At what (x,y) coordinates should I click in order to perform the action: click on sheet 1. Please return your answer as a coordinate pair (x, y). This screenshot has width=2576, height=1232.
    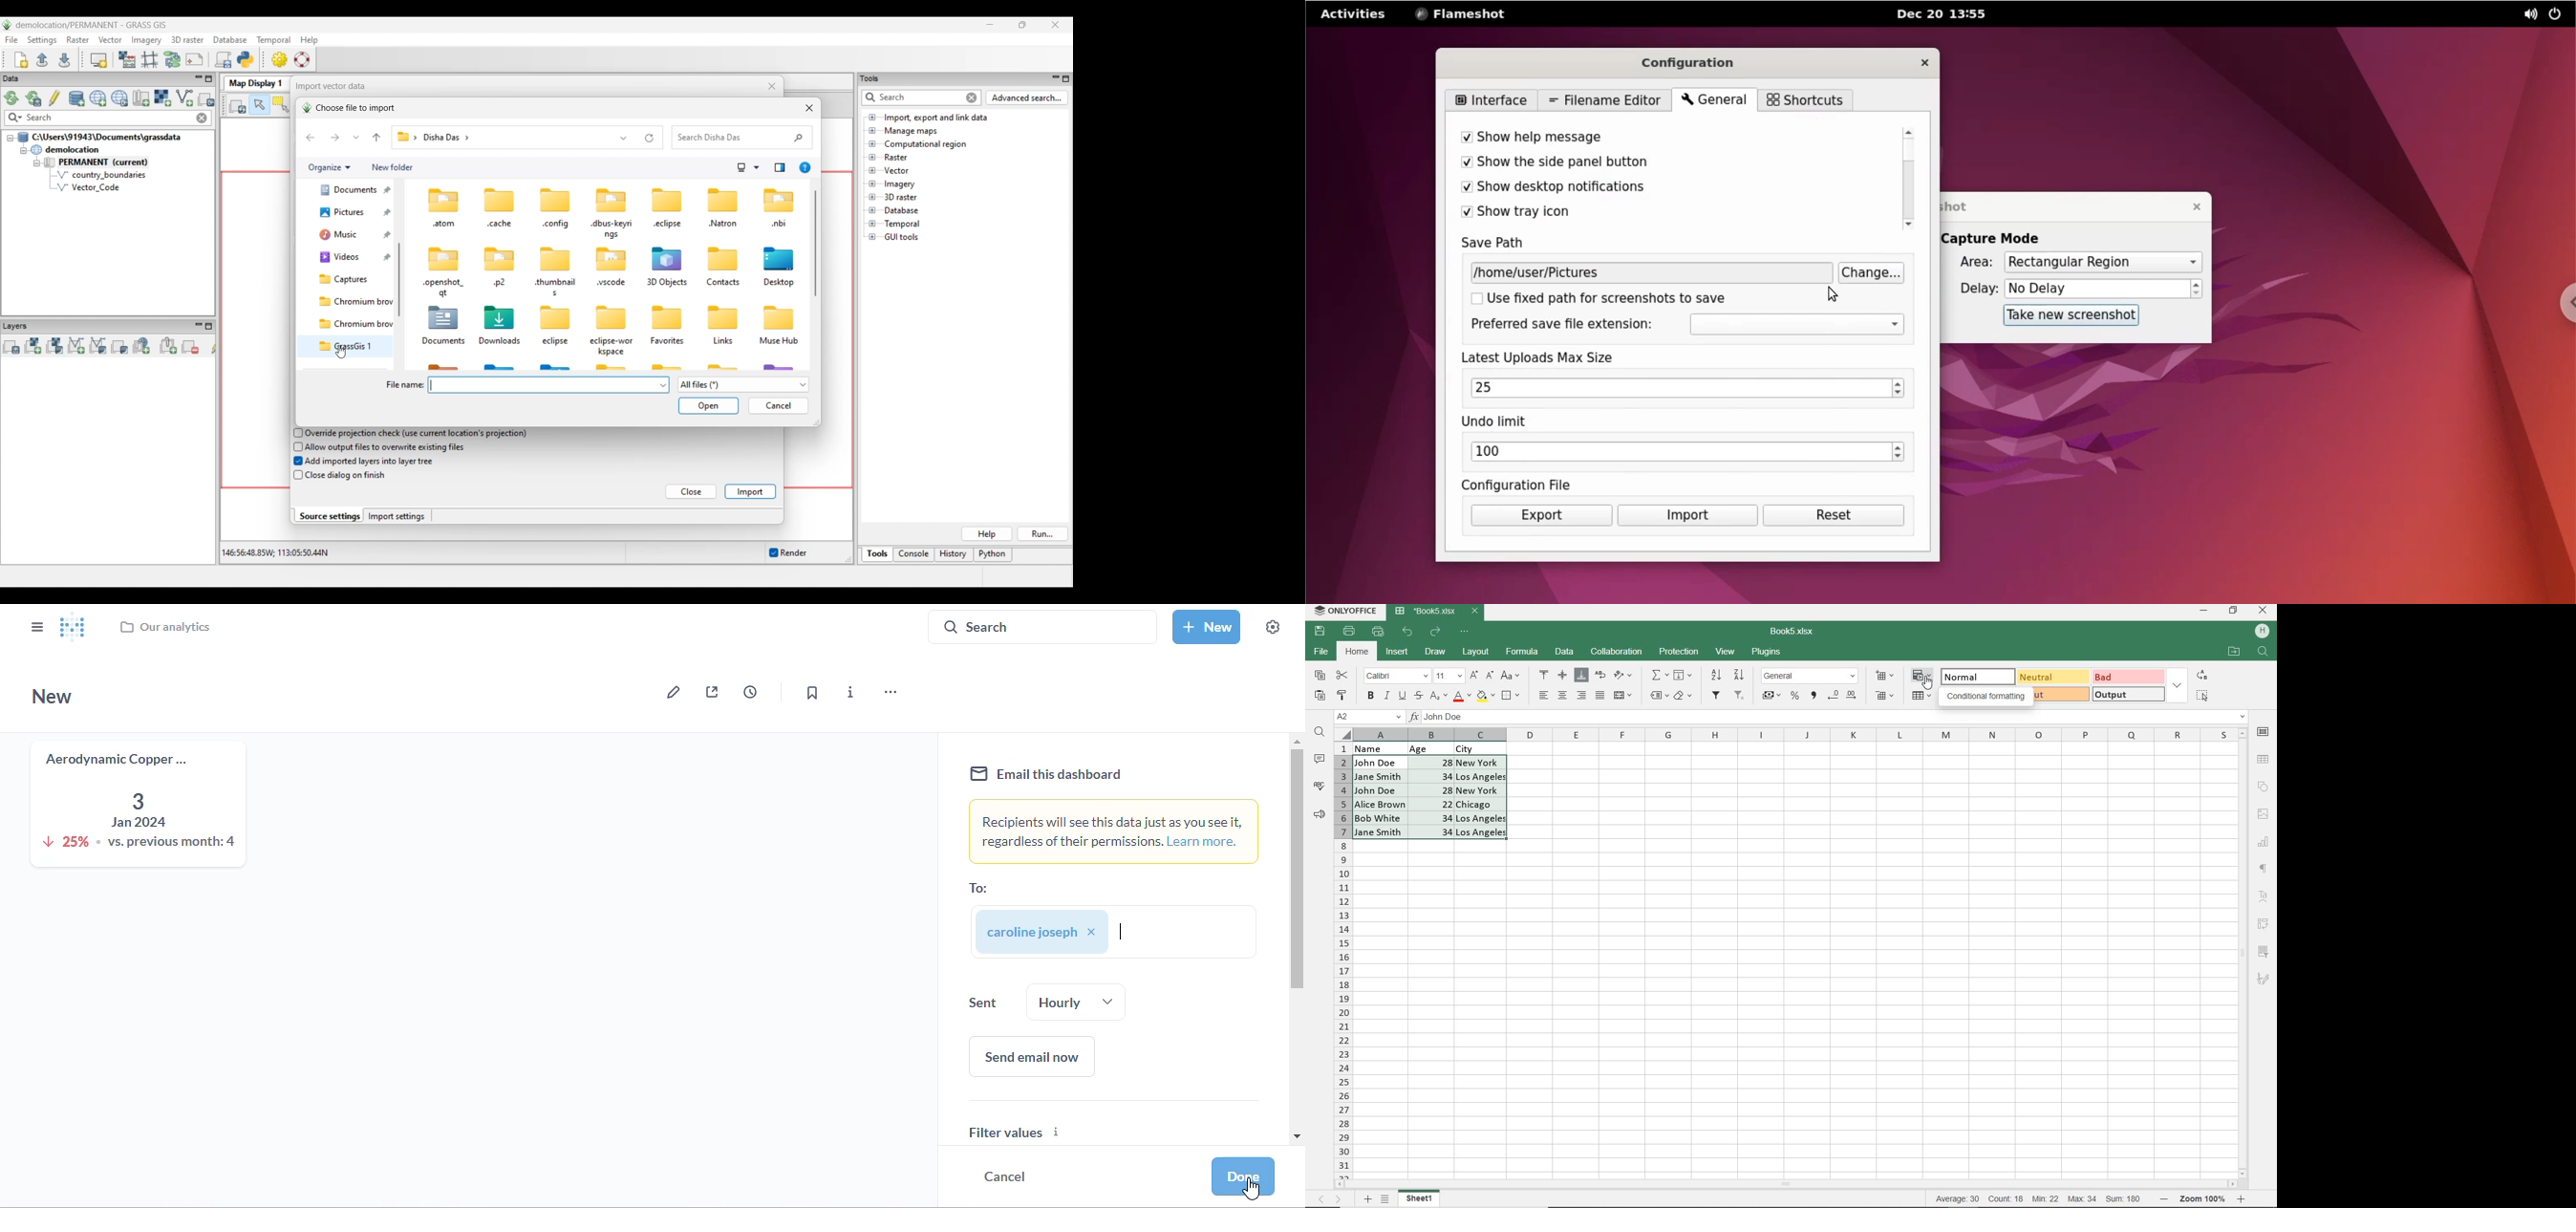
    Looking at the image, I should click on (1420, 1199).